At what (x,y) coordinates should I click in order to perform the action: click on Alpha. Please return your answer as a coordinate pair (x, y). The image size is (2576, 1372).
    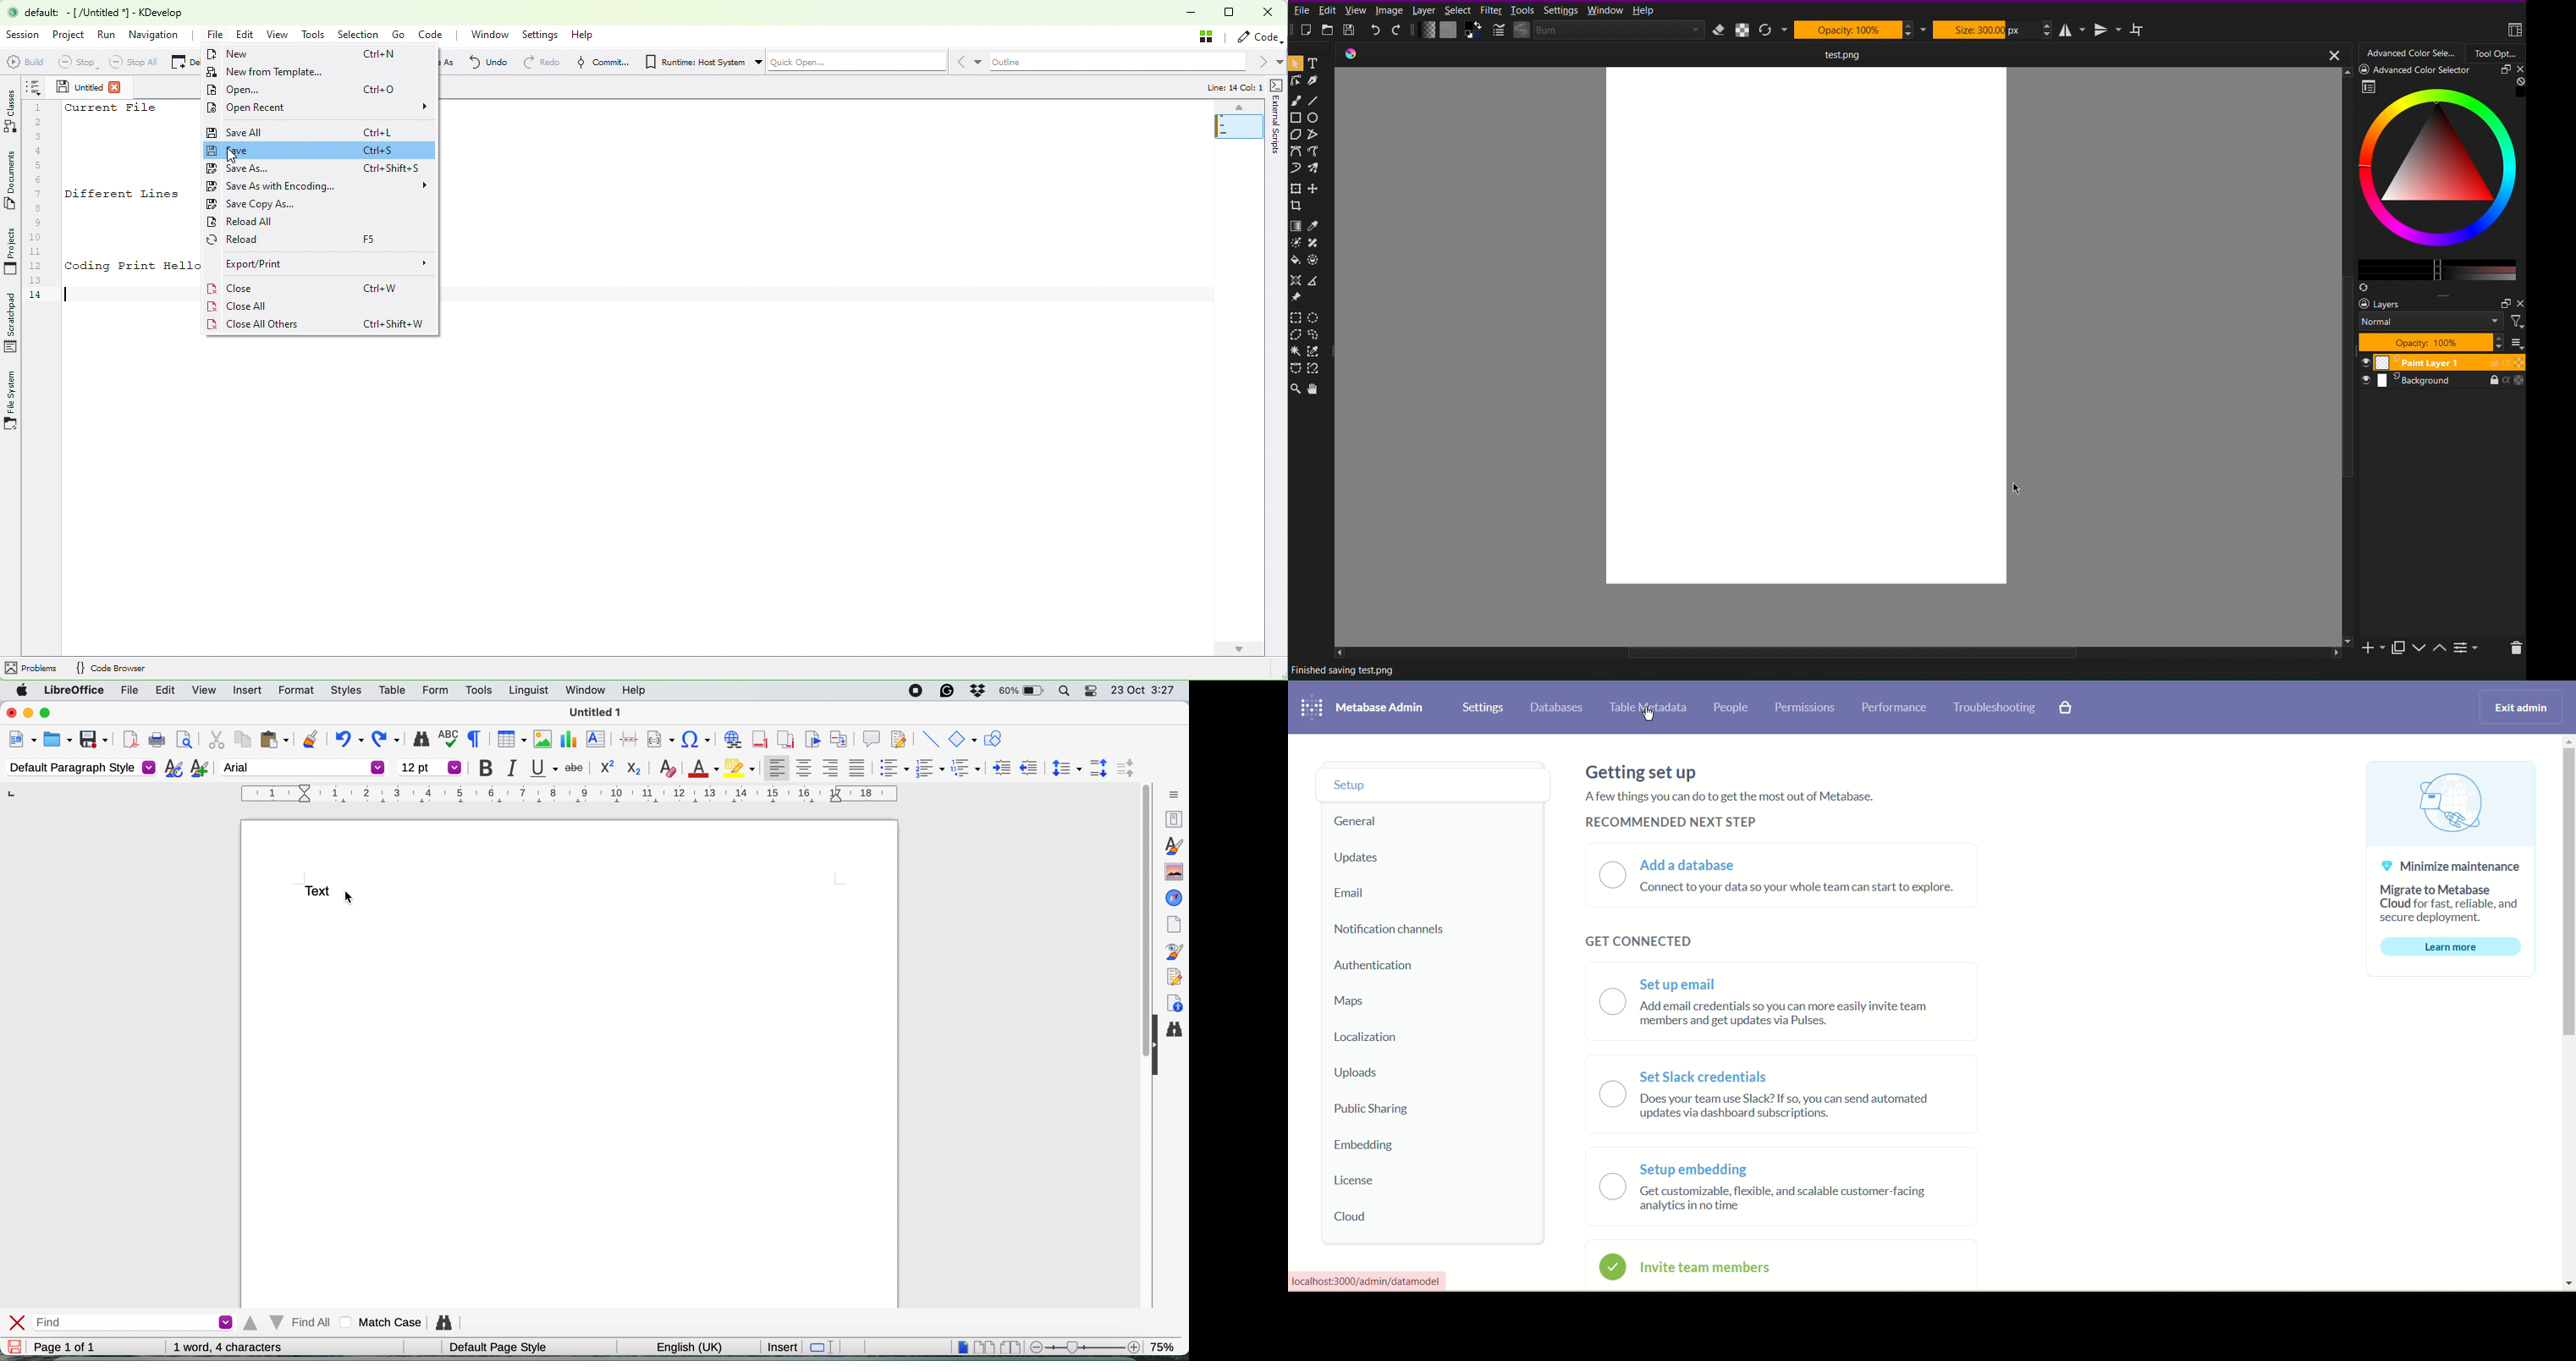
    Looking at the image, I should click on (1742, 29).